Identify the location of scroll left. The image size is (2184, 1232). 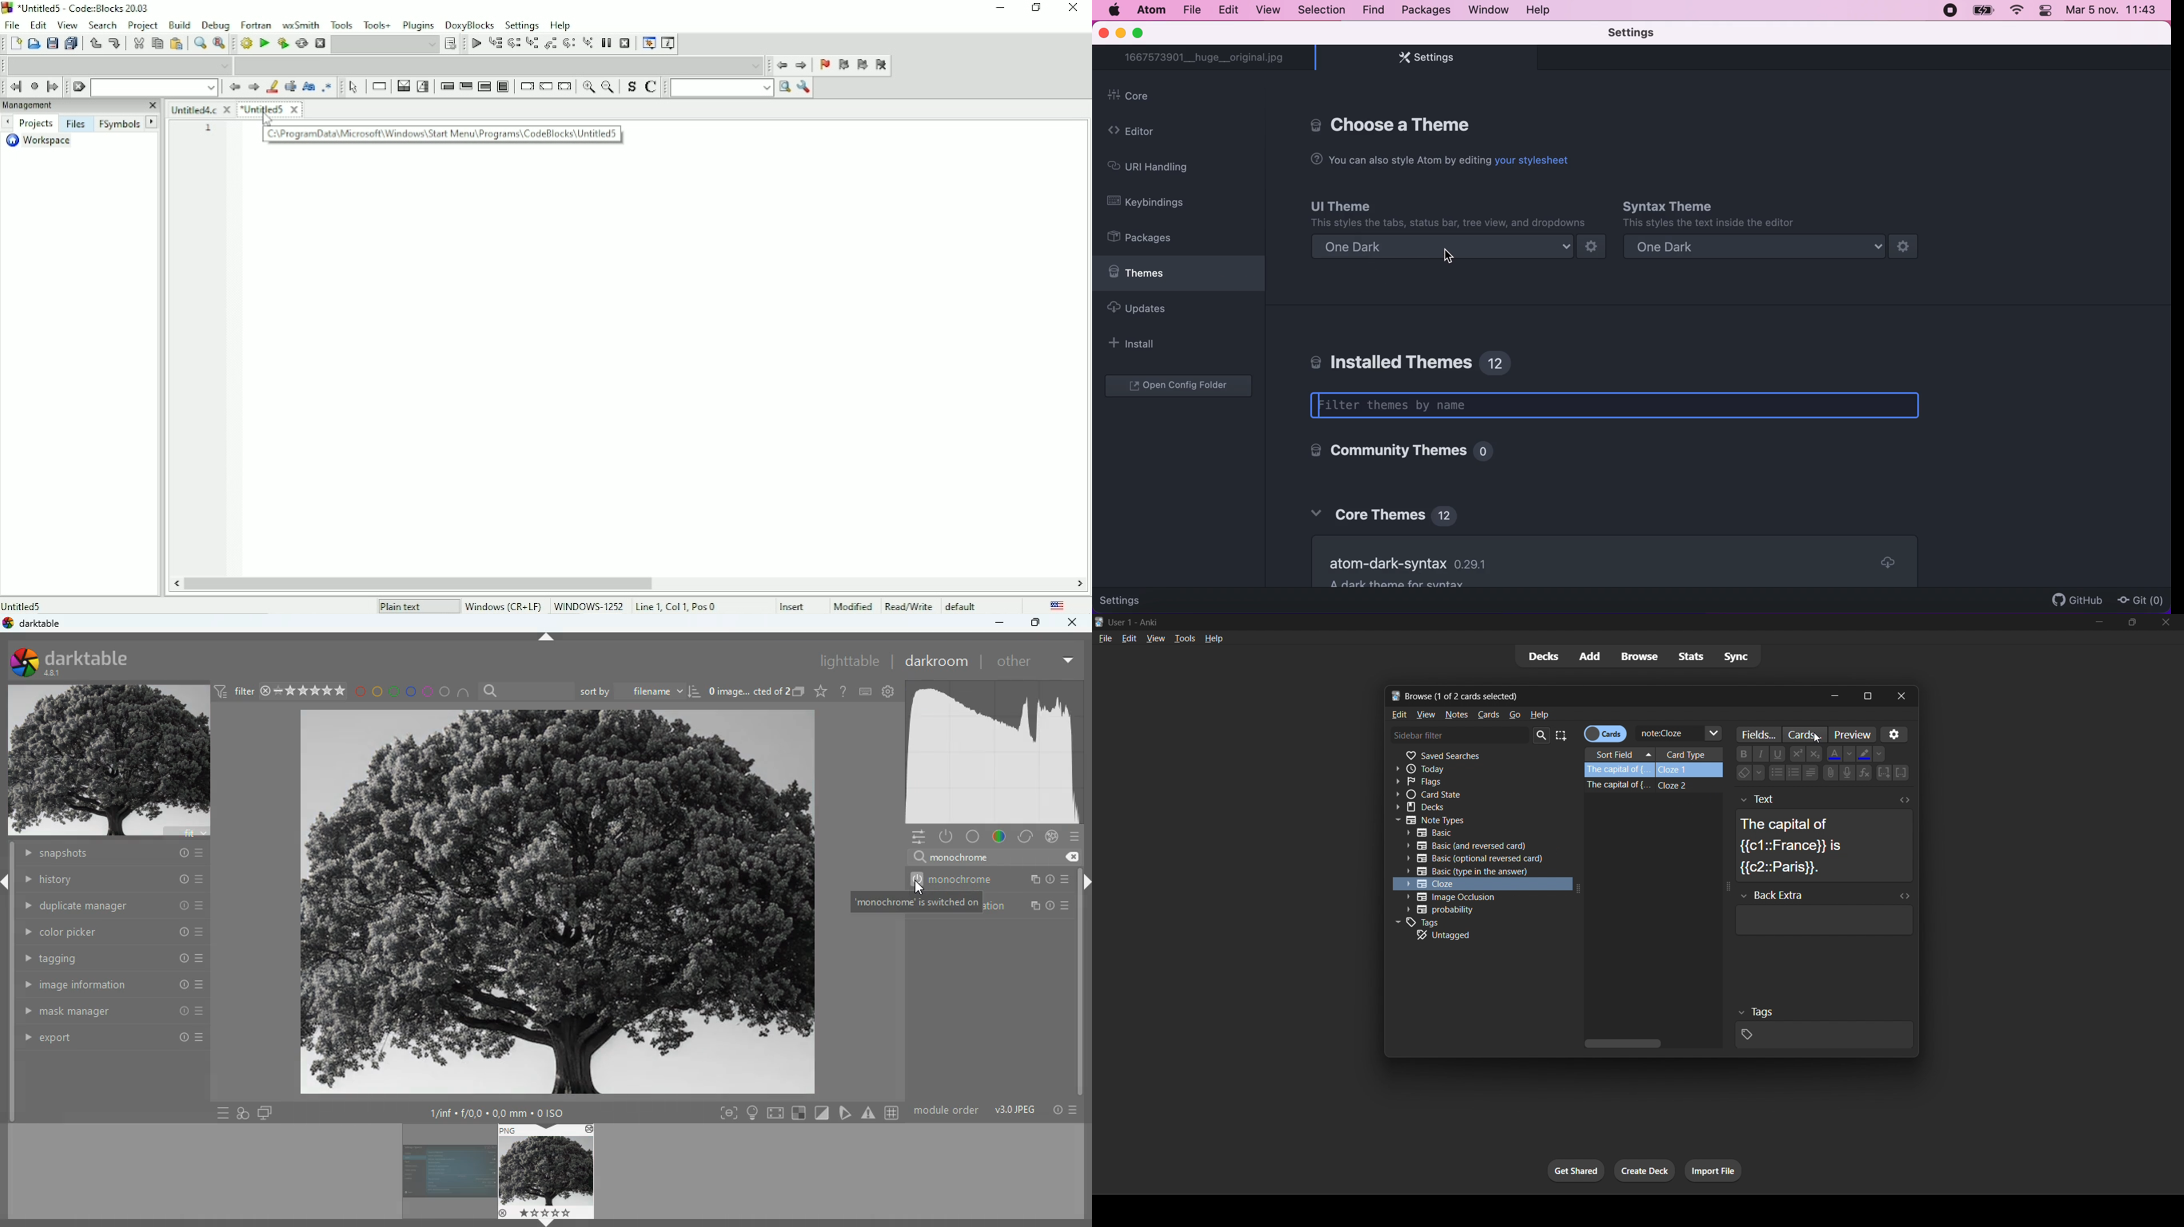
(176, 584).